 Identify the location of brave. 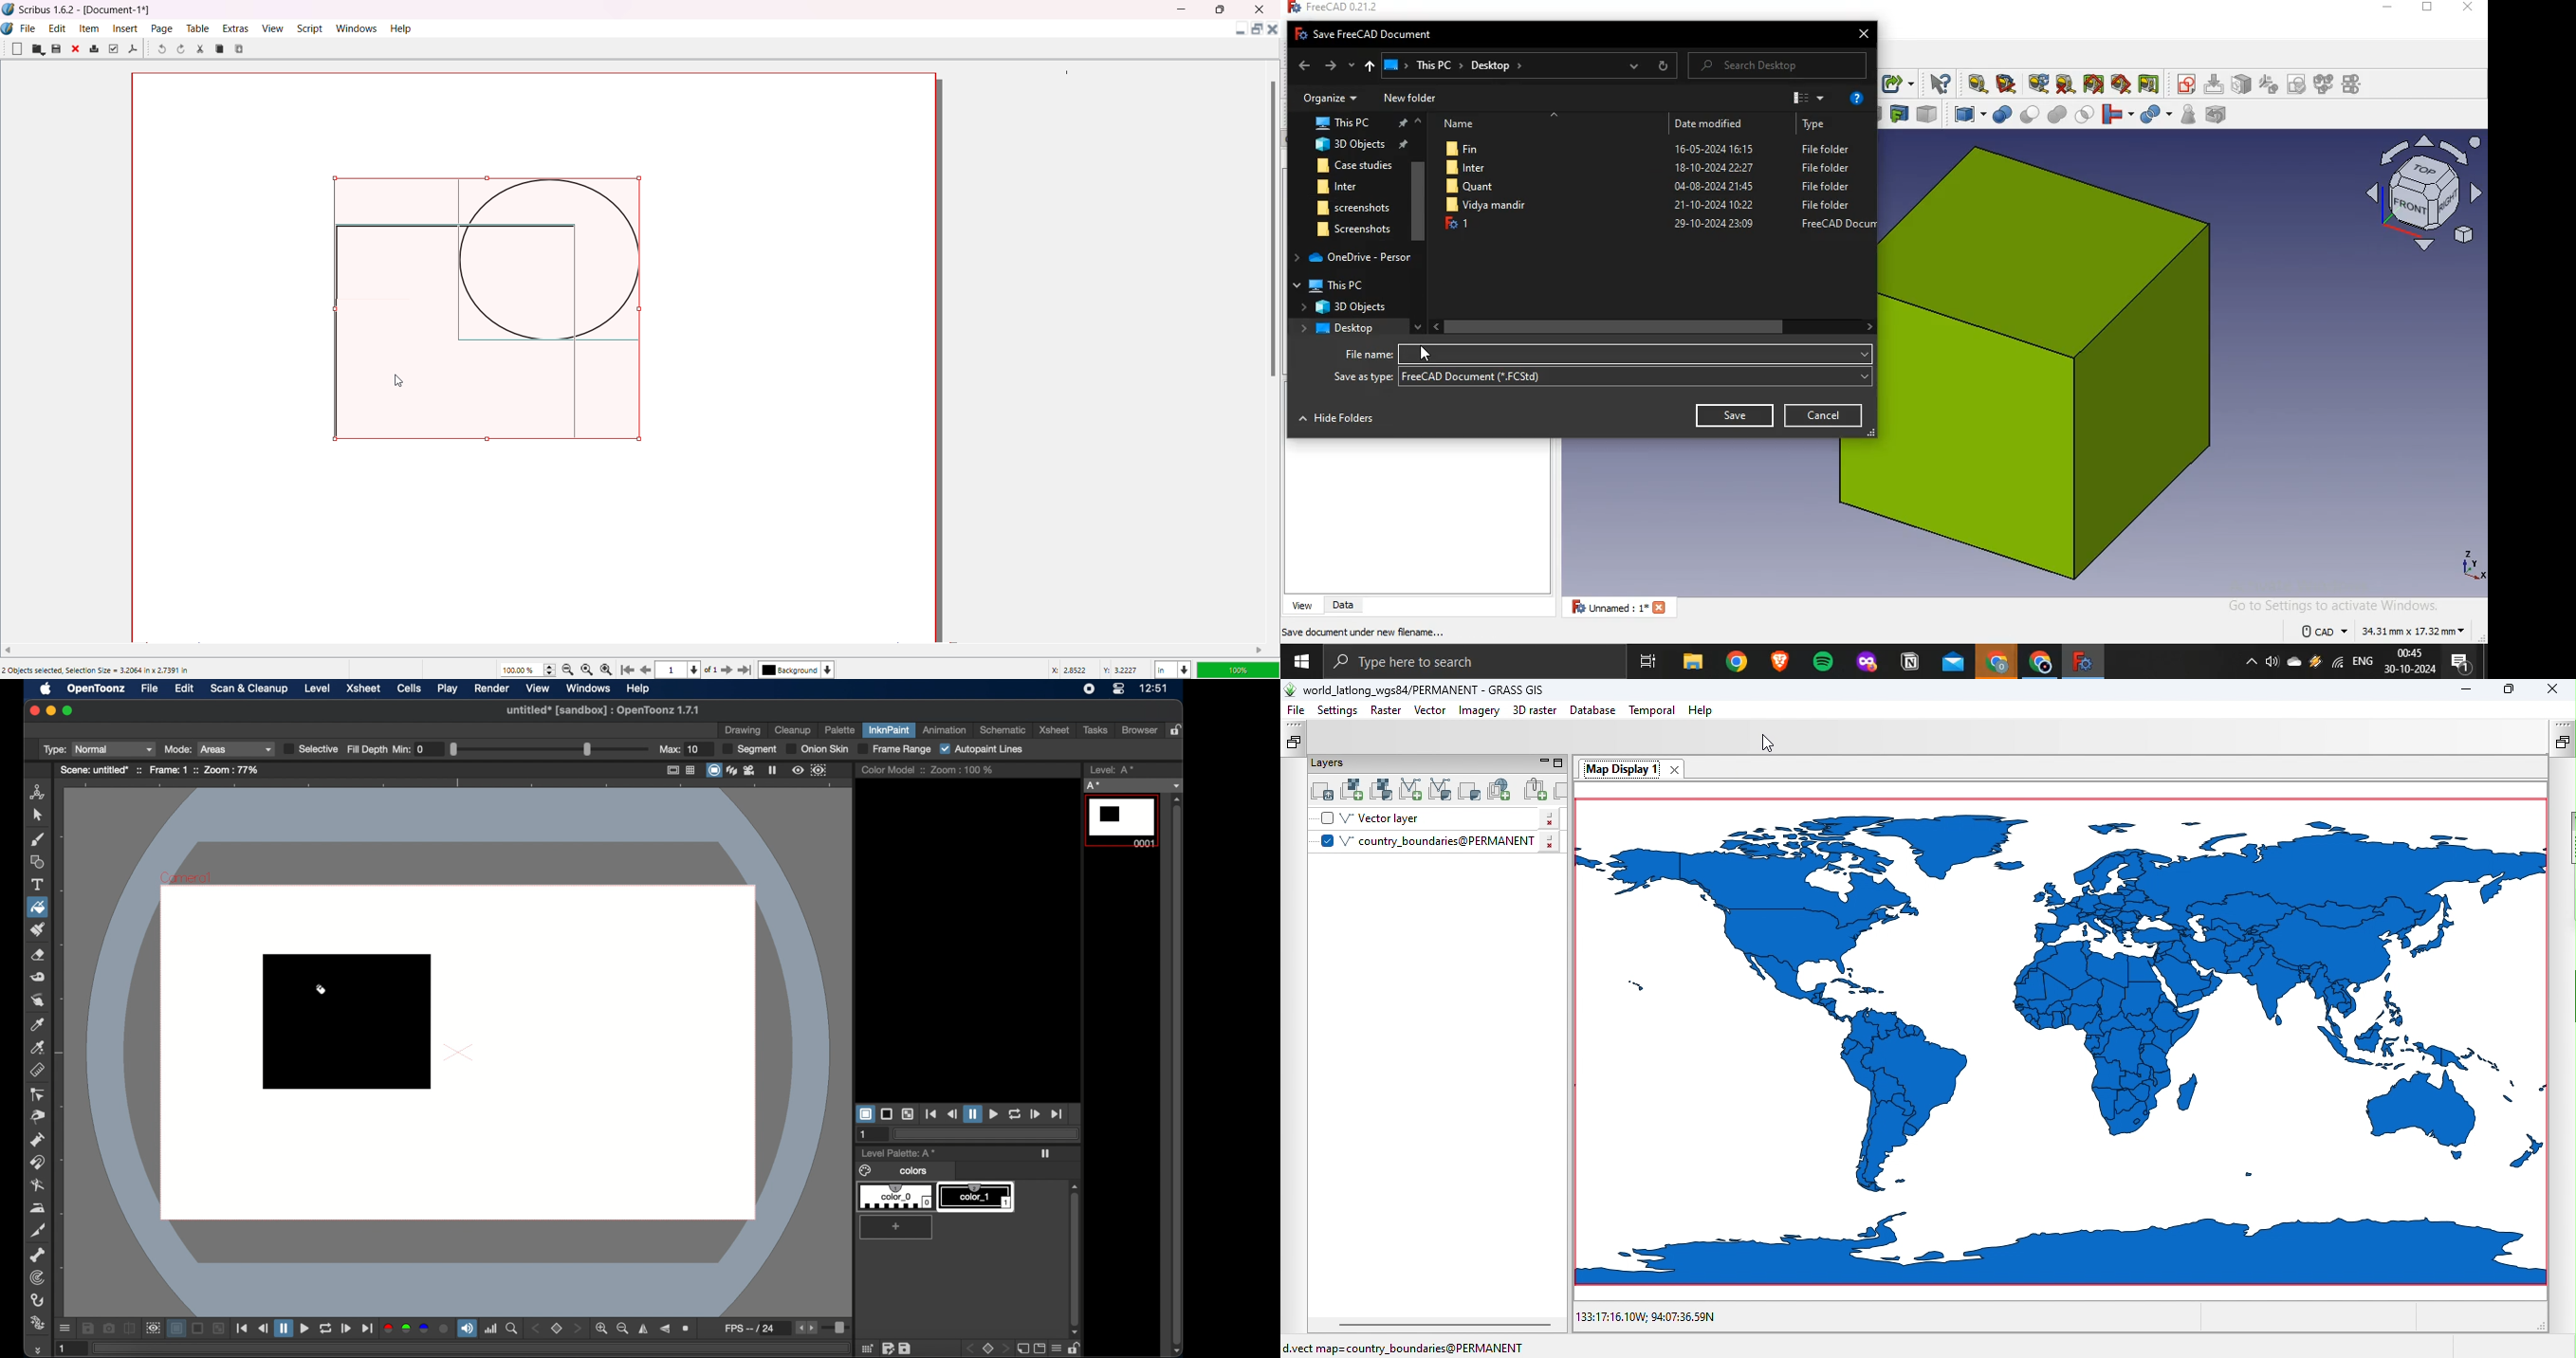
(1780, 661).